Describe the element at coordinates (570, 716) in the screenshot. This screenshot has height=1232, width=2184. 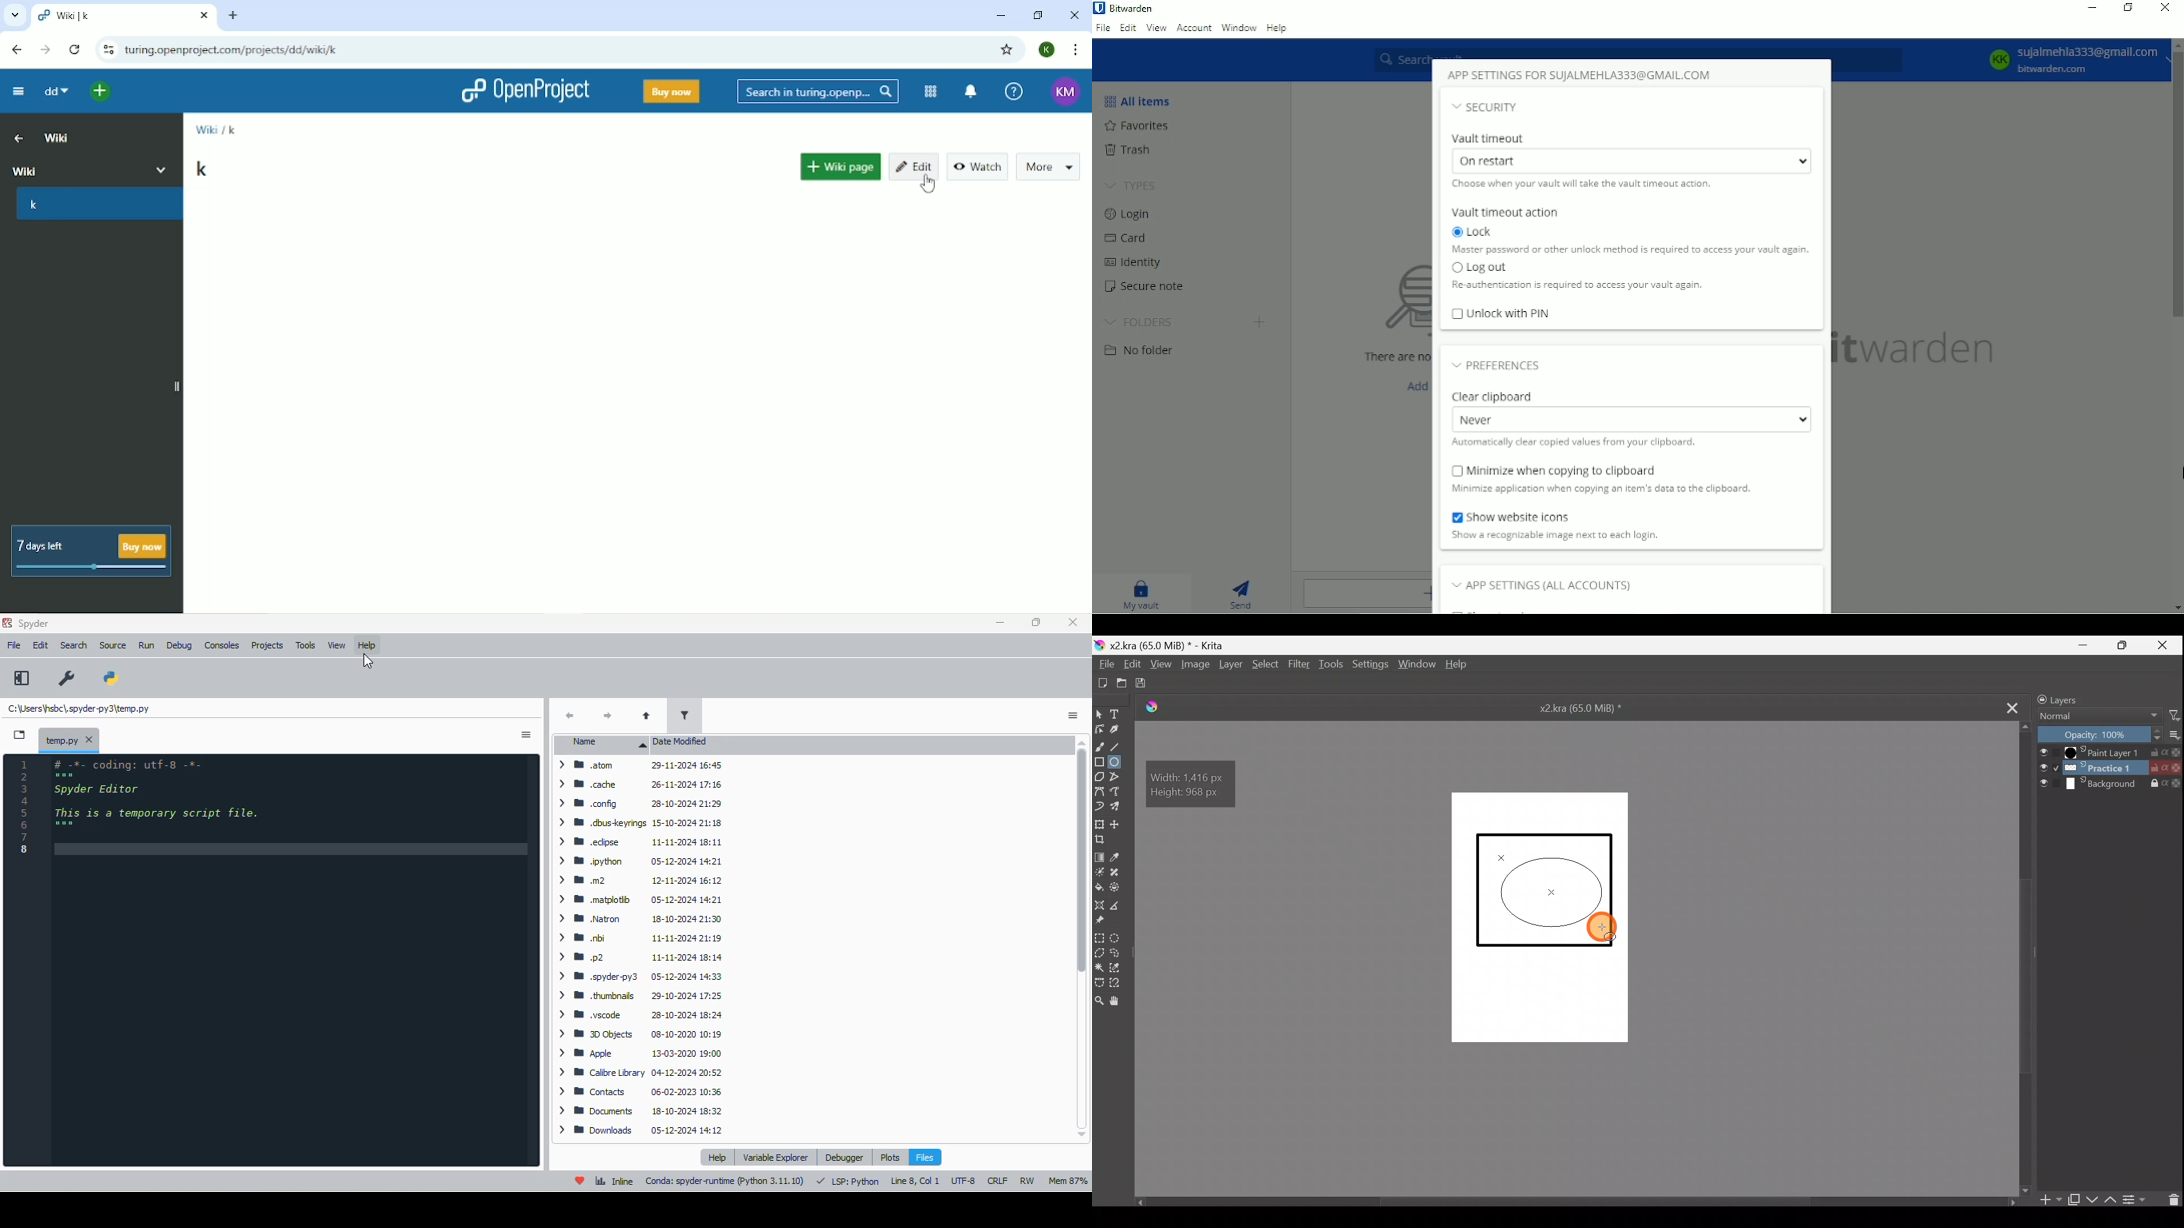
I see `back` at that location.